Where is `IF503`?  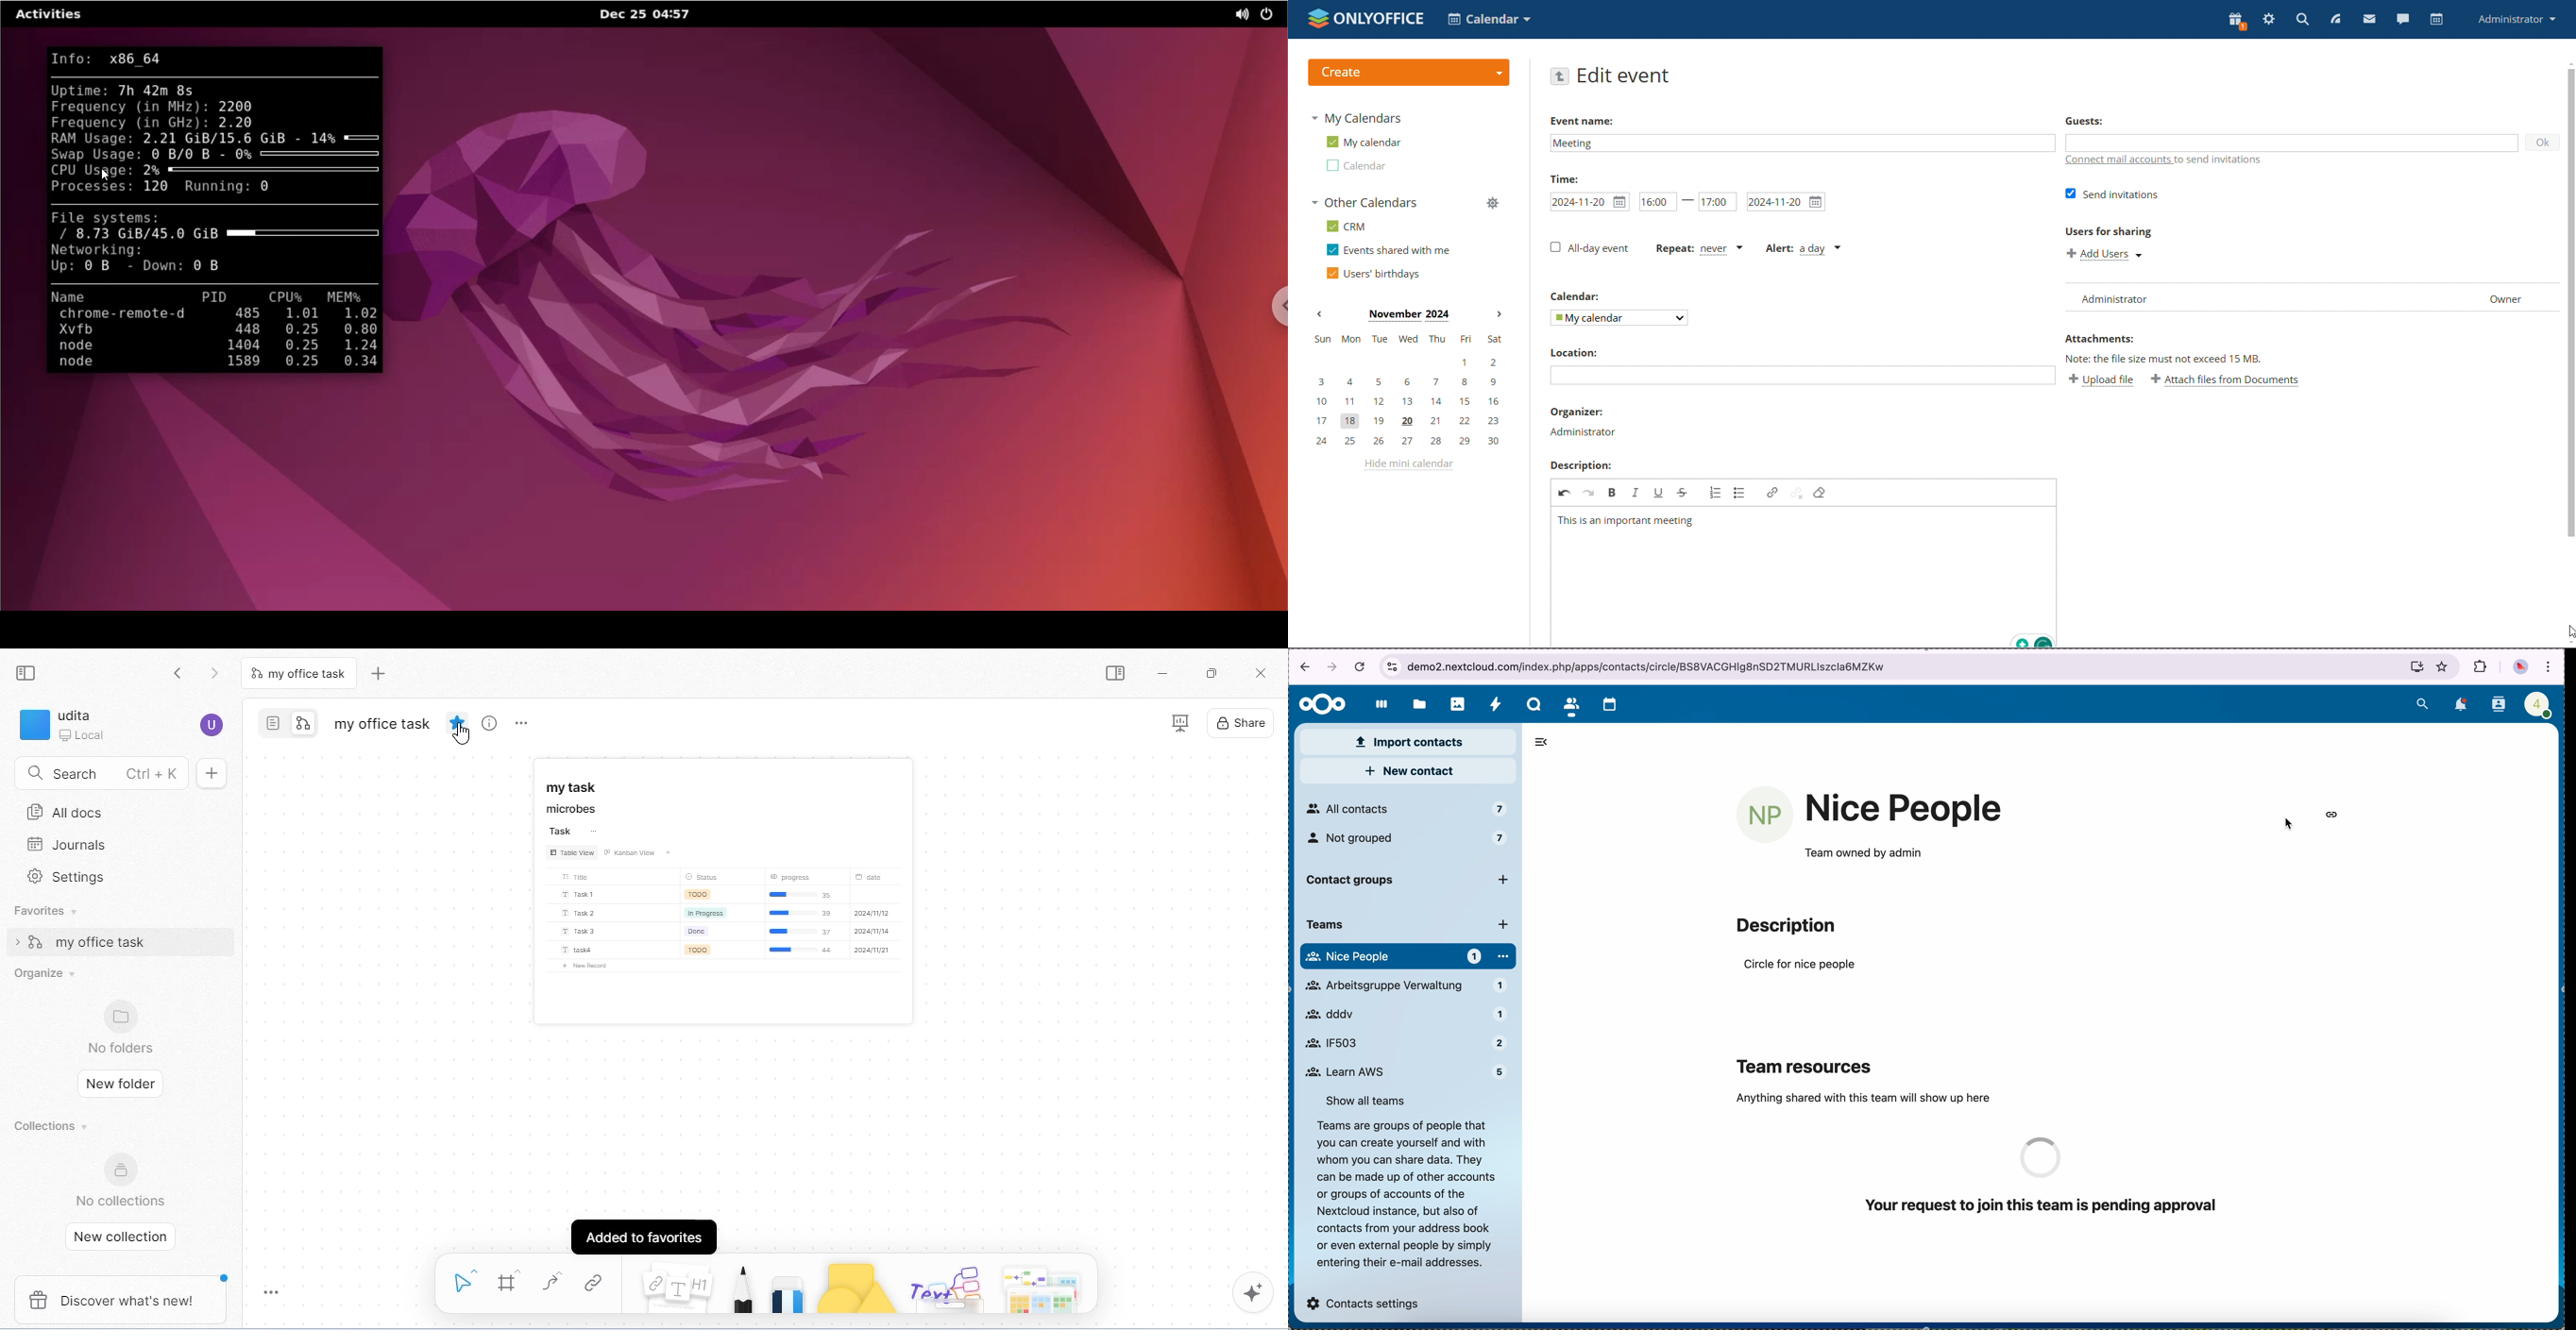
IF503 is located at coordinates (1401, 1014).